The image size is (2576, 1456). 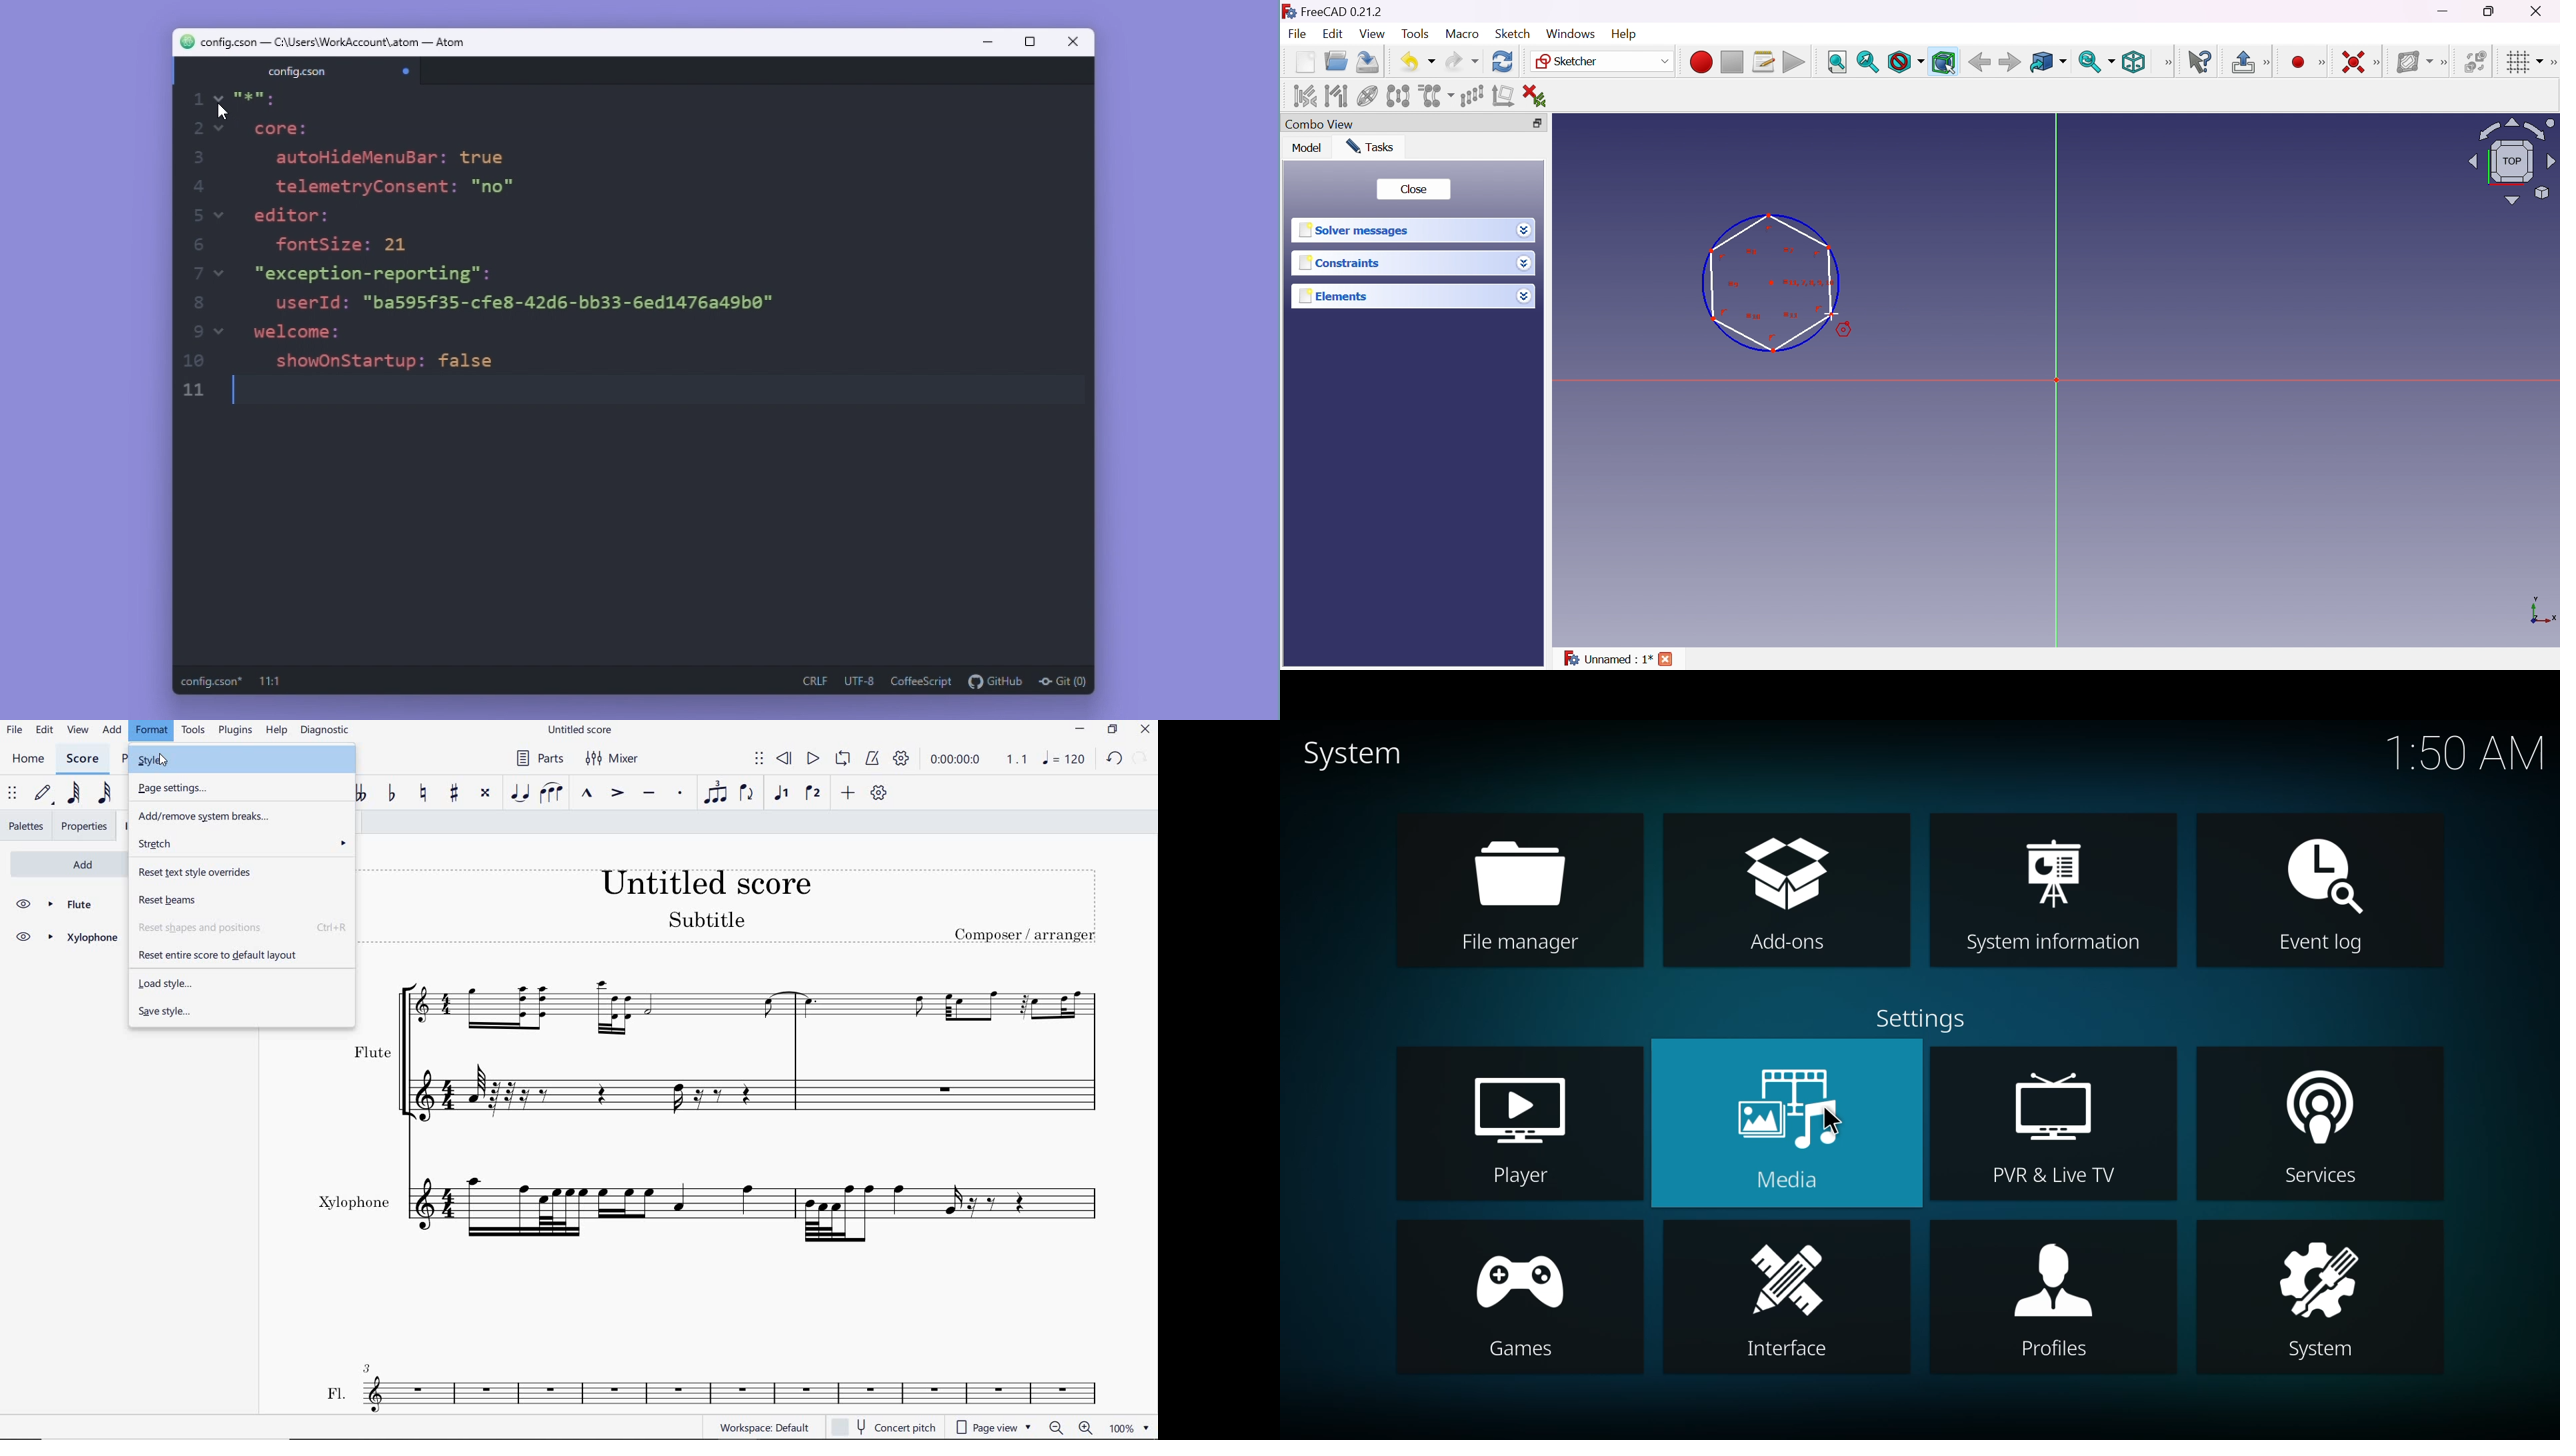 What do you see at coordinates (2352, 62) in the screenshot?
I see `Constrain coincident` at bounding box center [2352, 62].